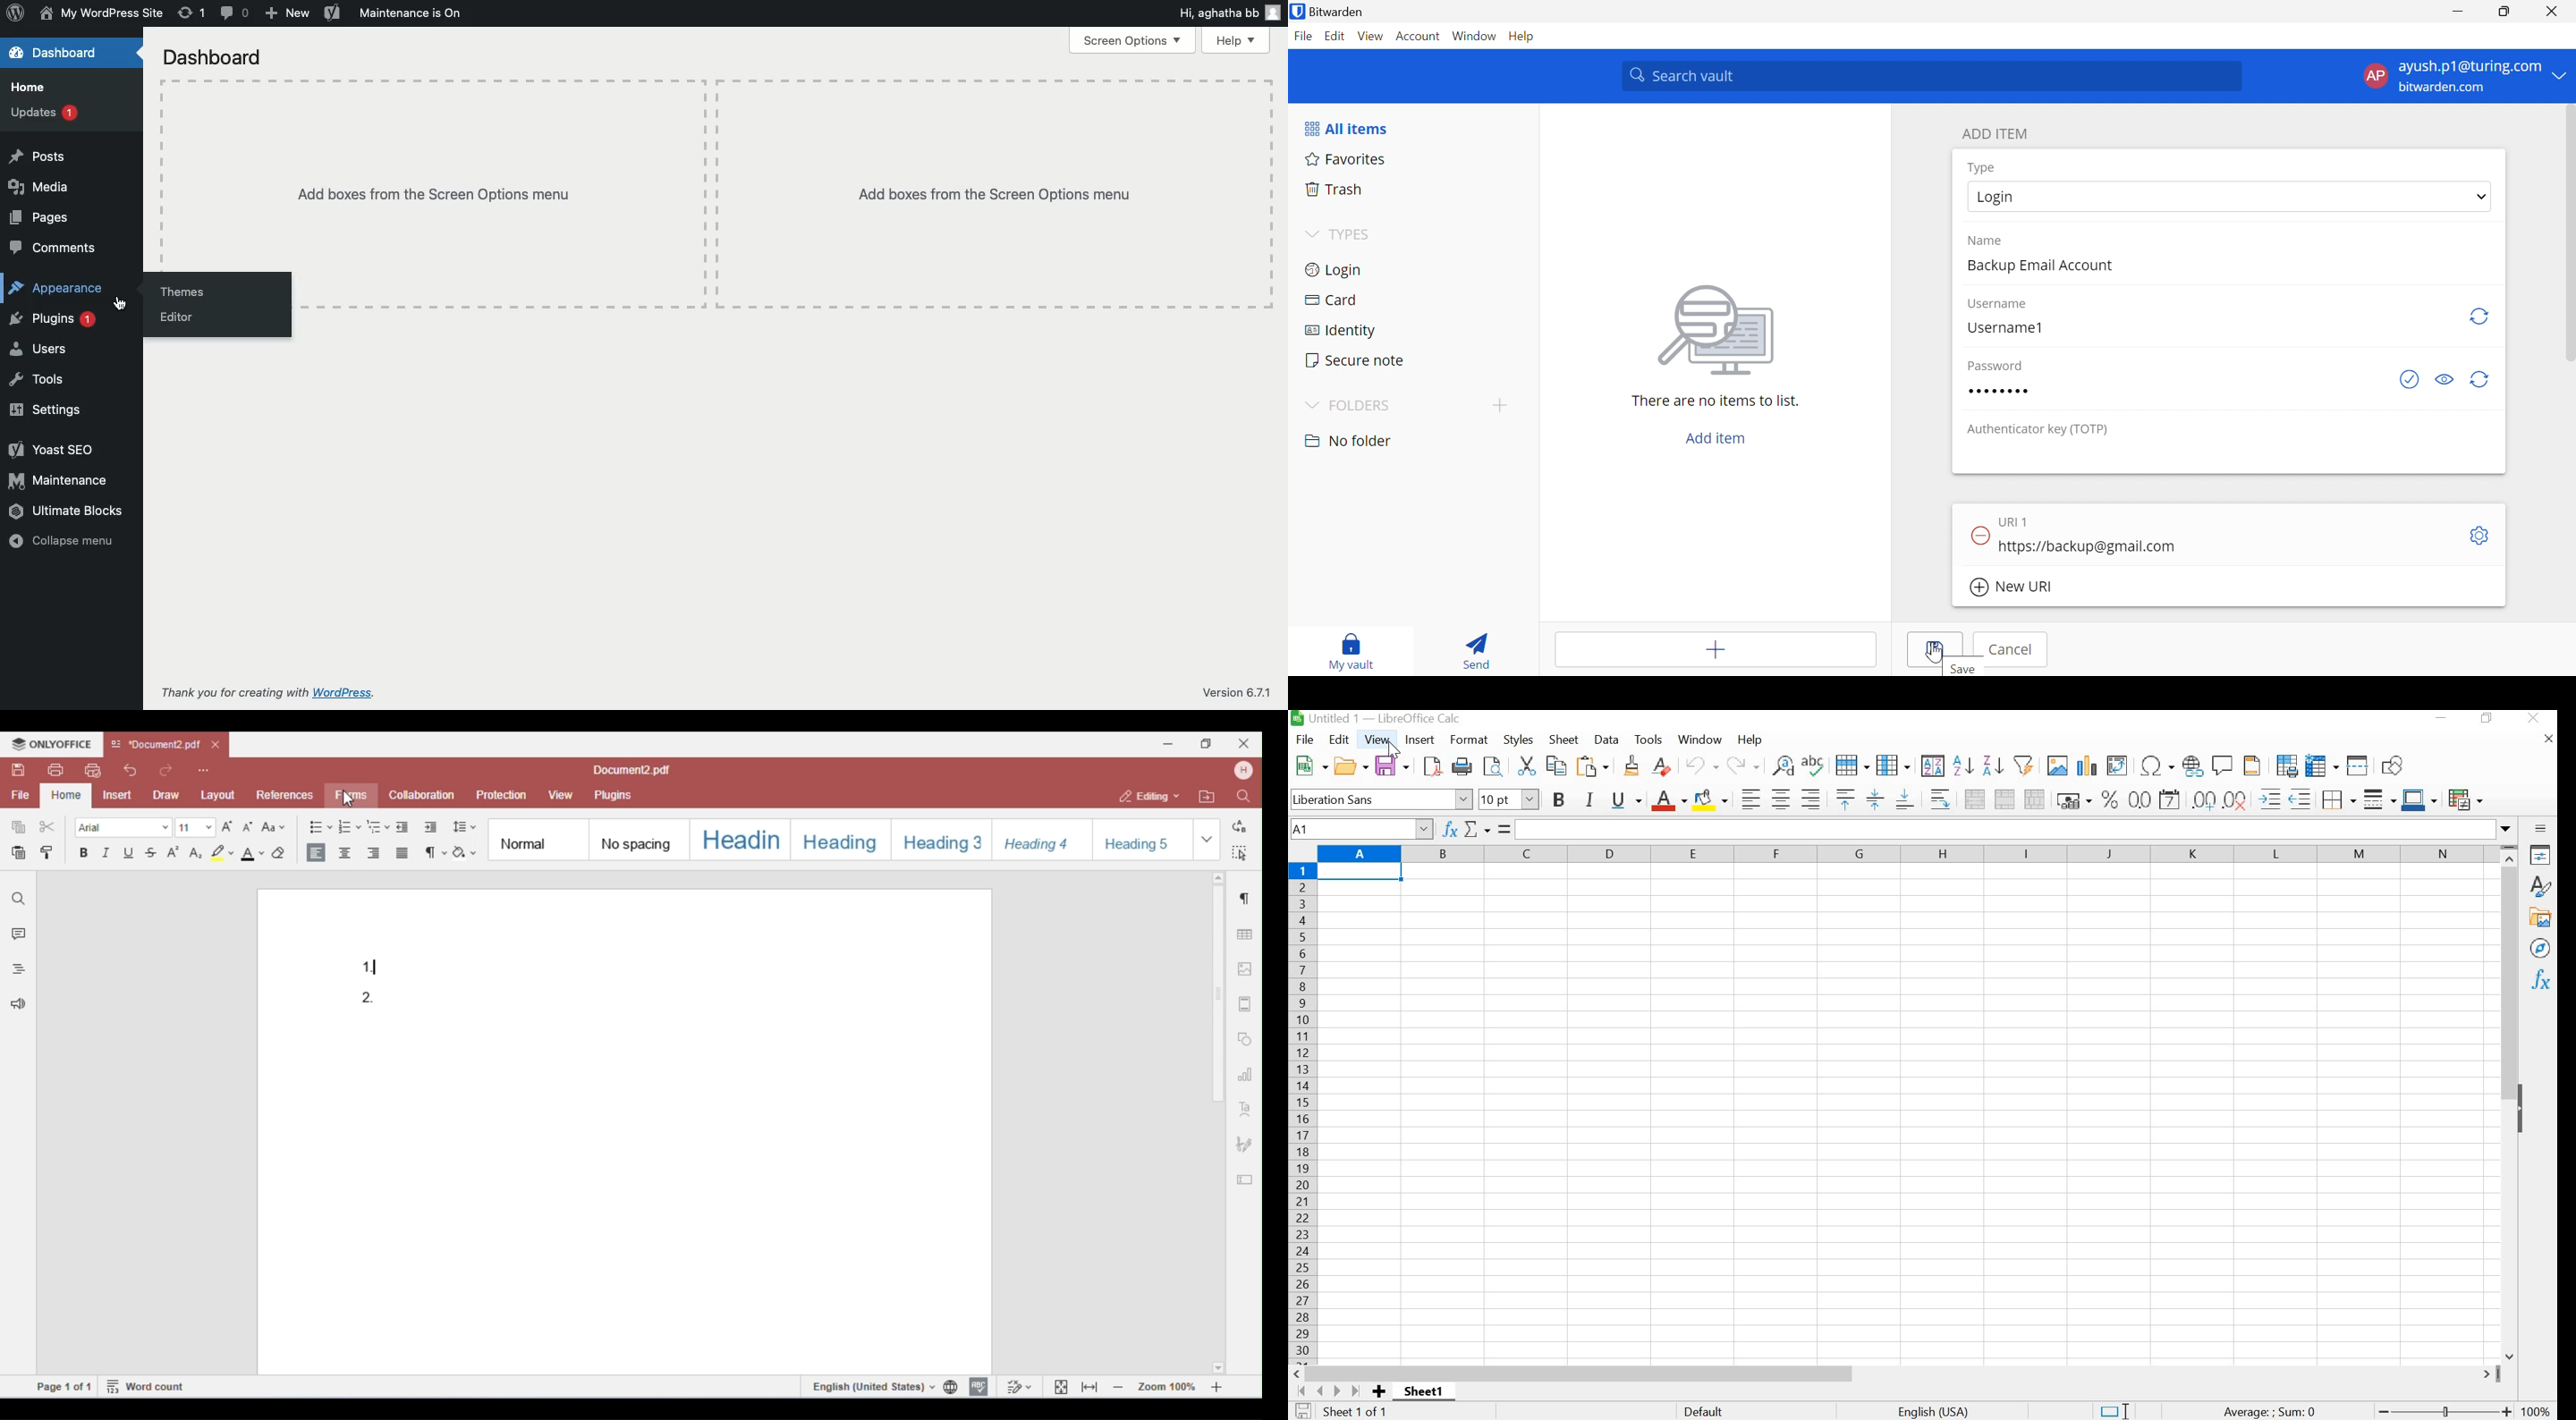 The height and width of the screenshot is (1428, 2576). I want to click on CENTER VERTICALLY, so click(1875, 798).